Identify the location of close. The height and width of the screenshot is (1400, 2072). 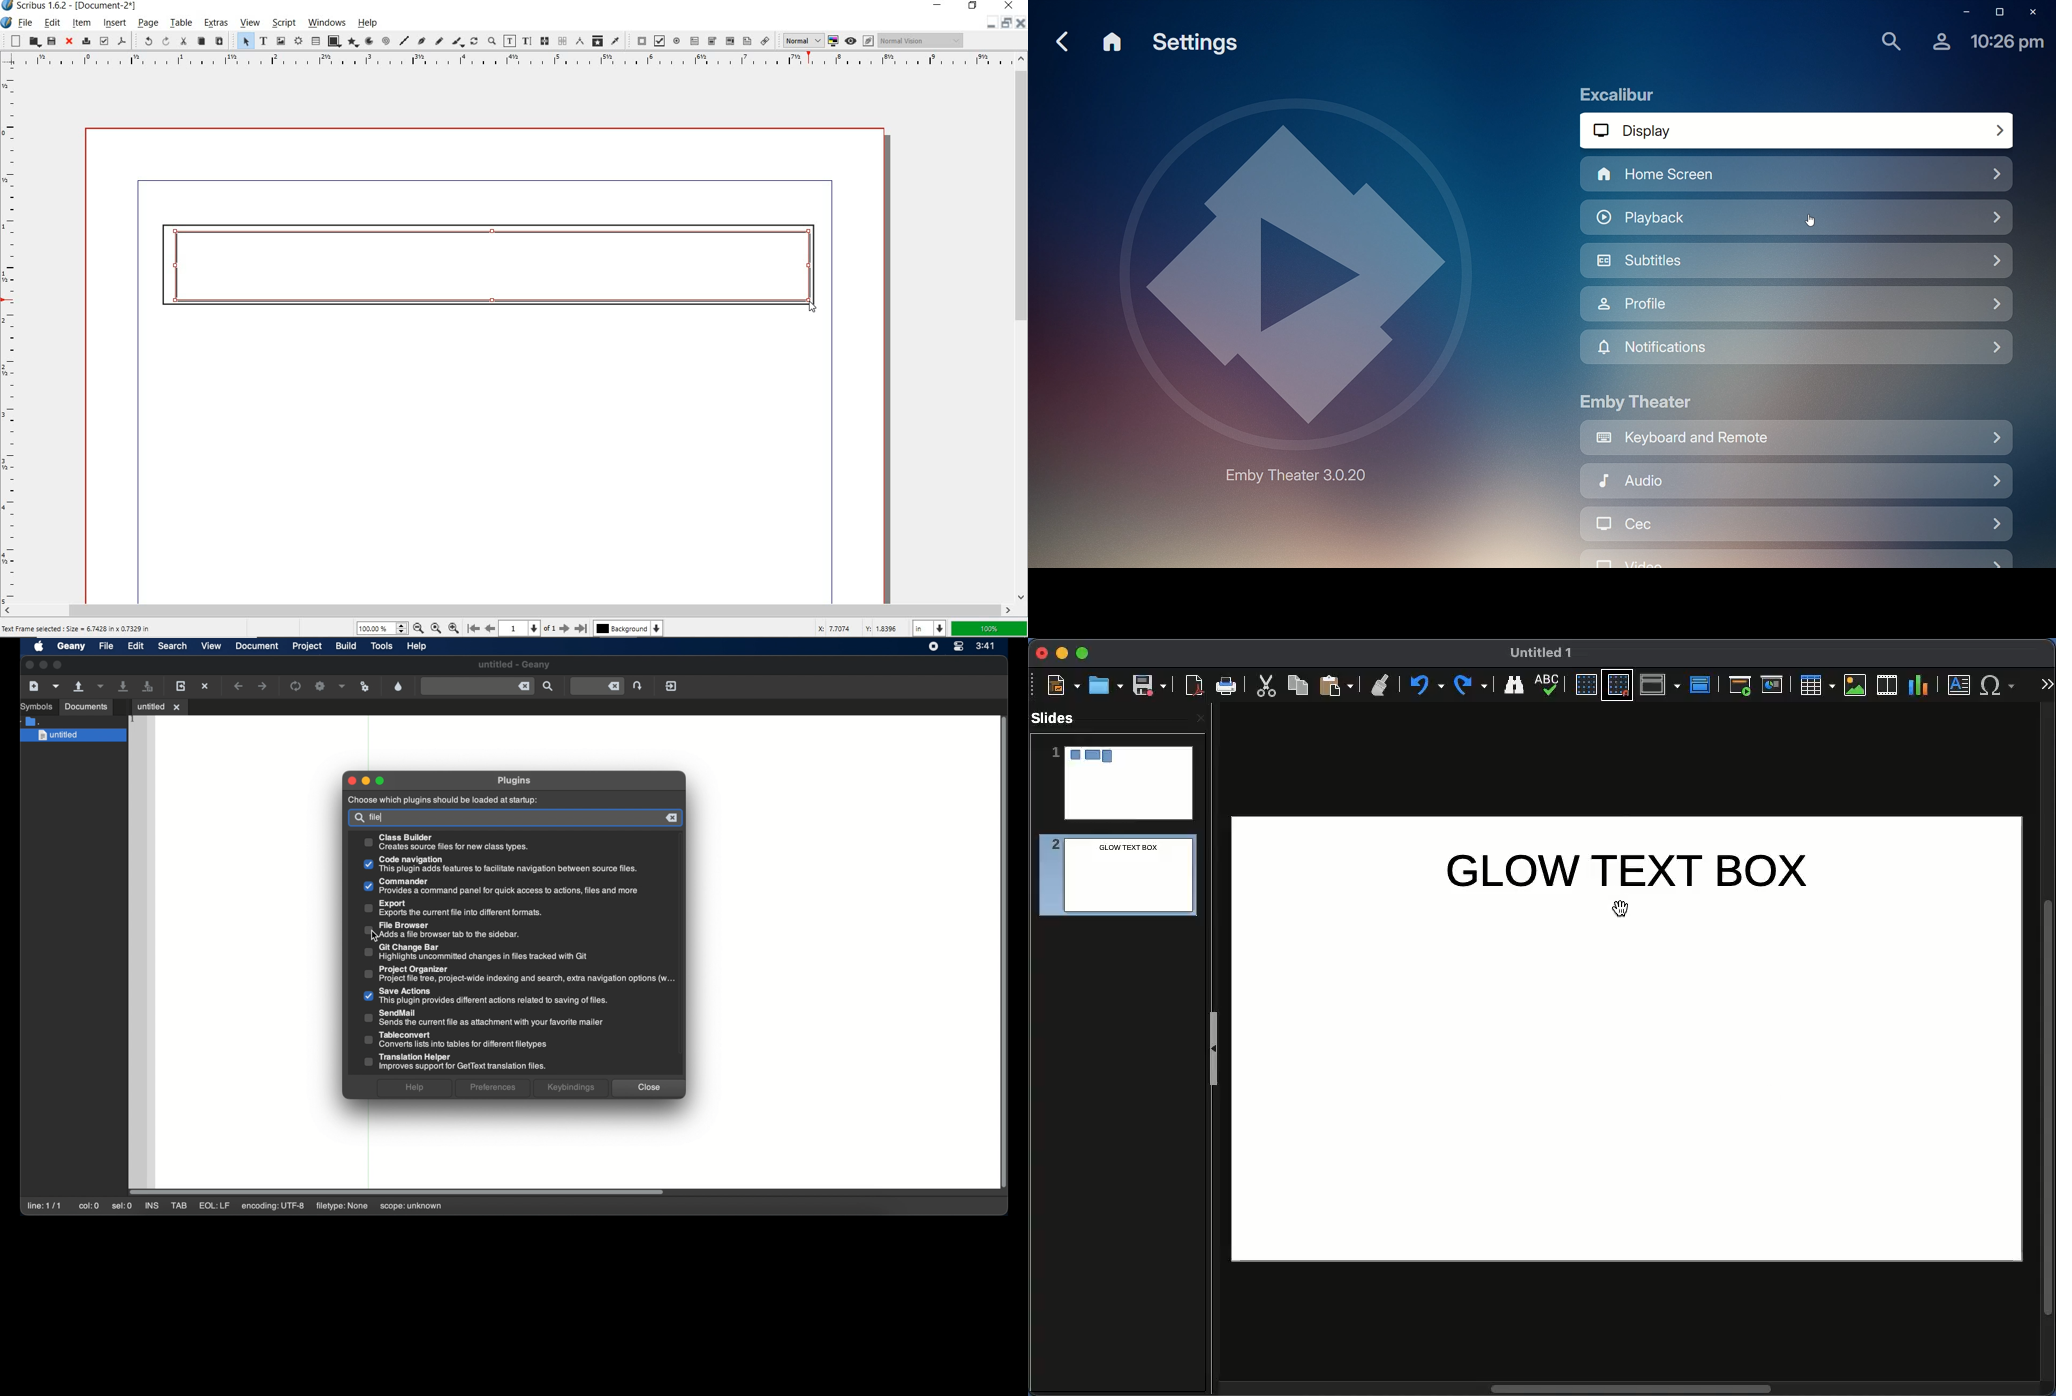
(70, 42).